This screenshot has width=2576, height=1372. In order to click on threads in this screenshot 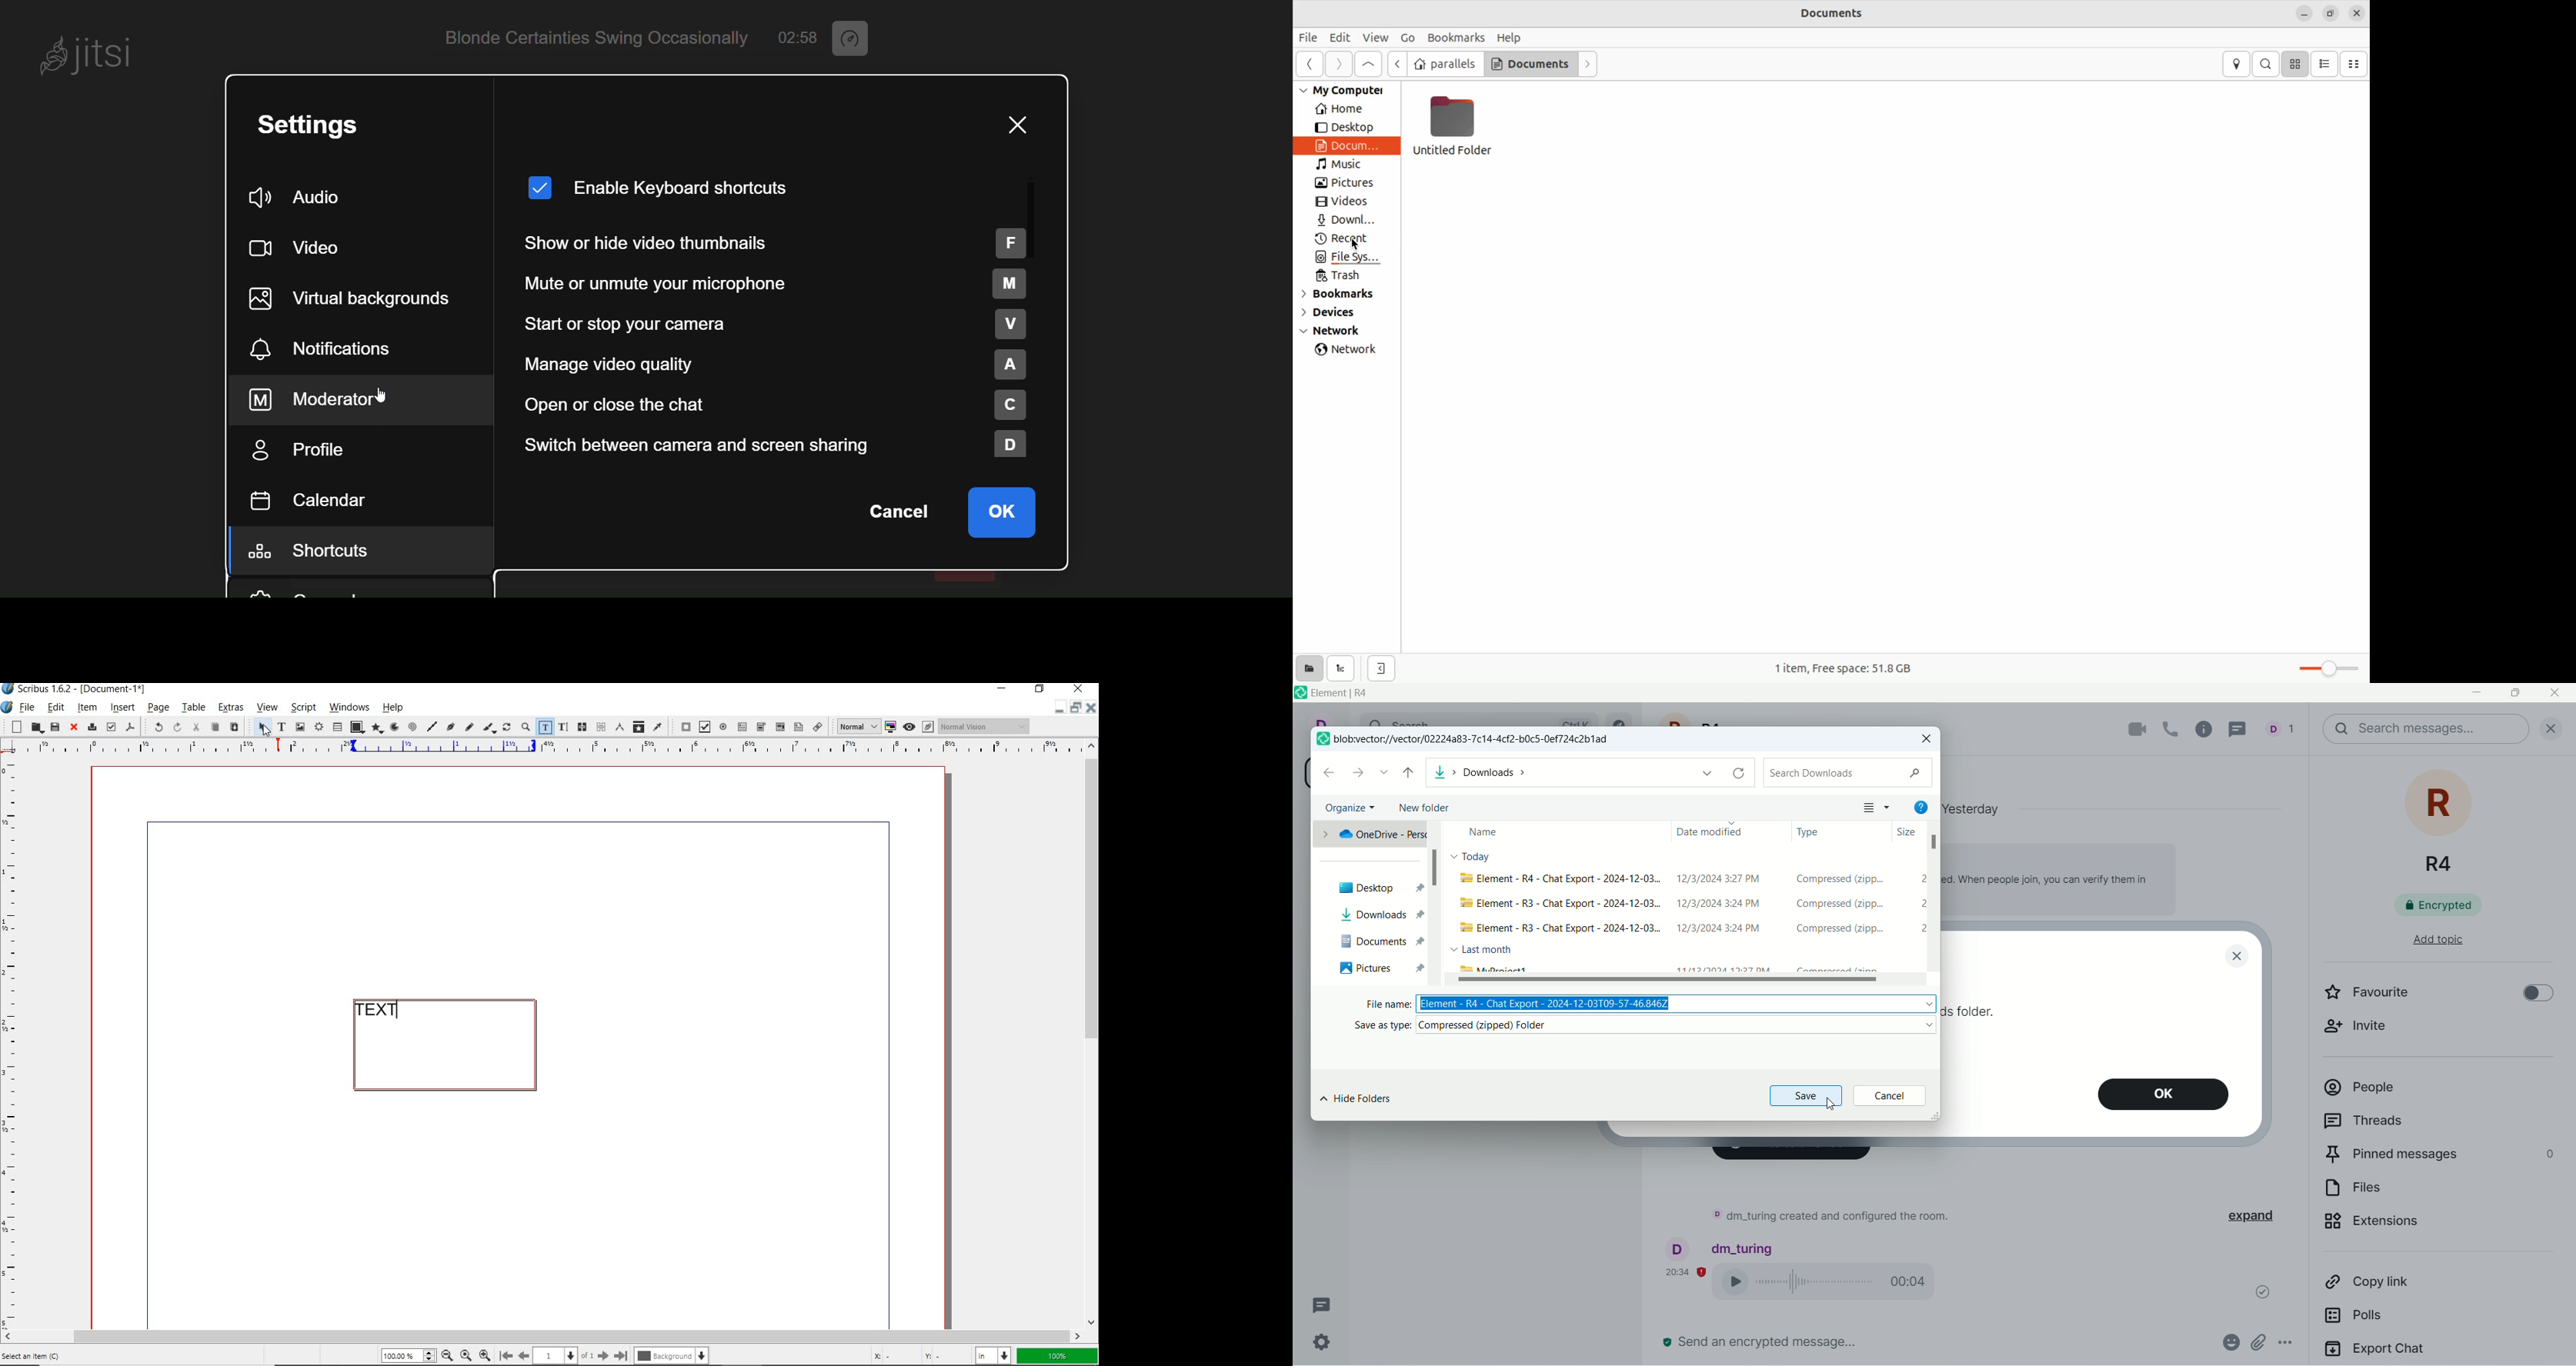, I will do `click(1322, 1305)`.